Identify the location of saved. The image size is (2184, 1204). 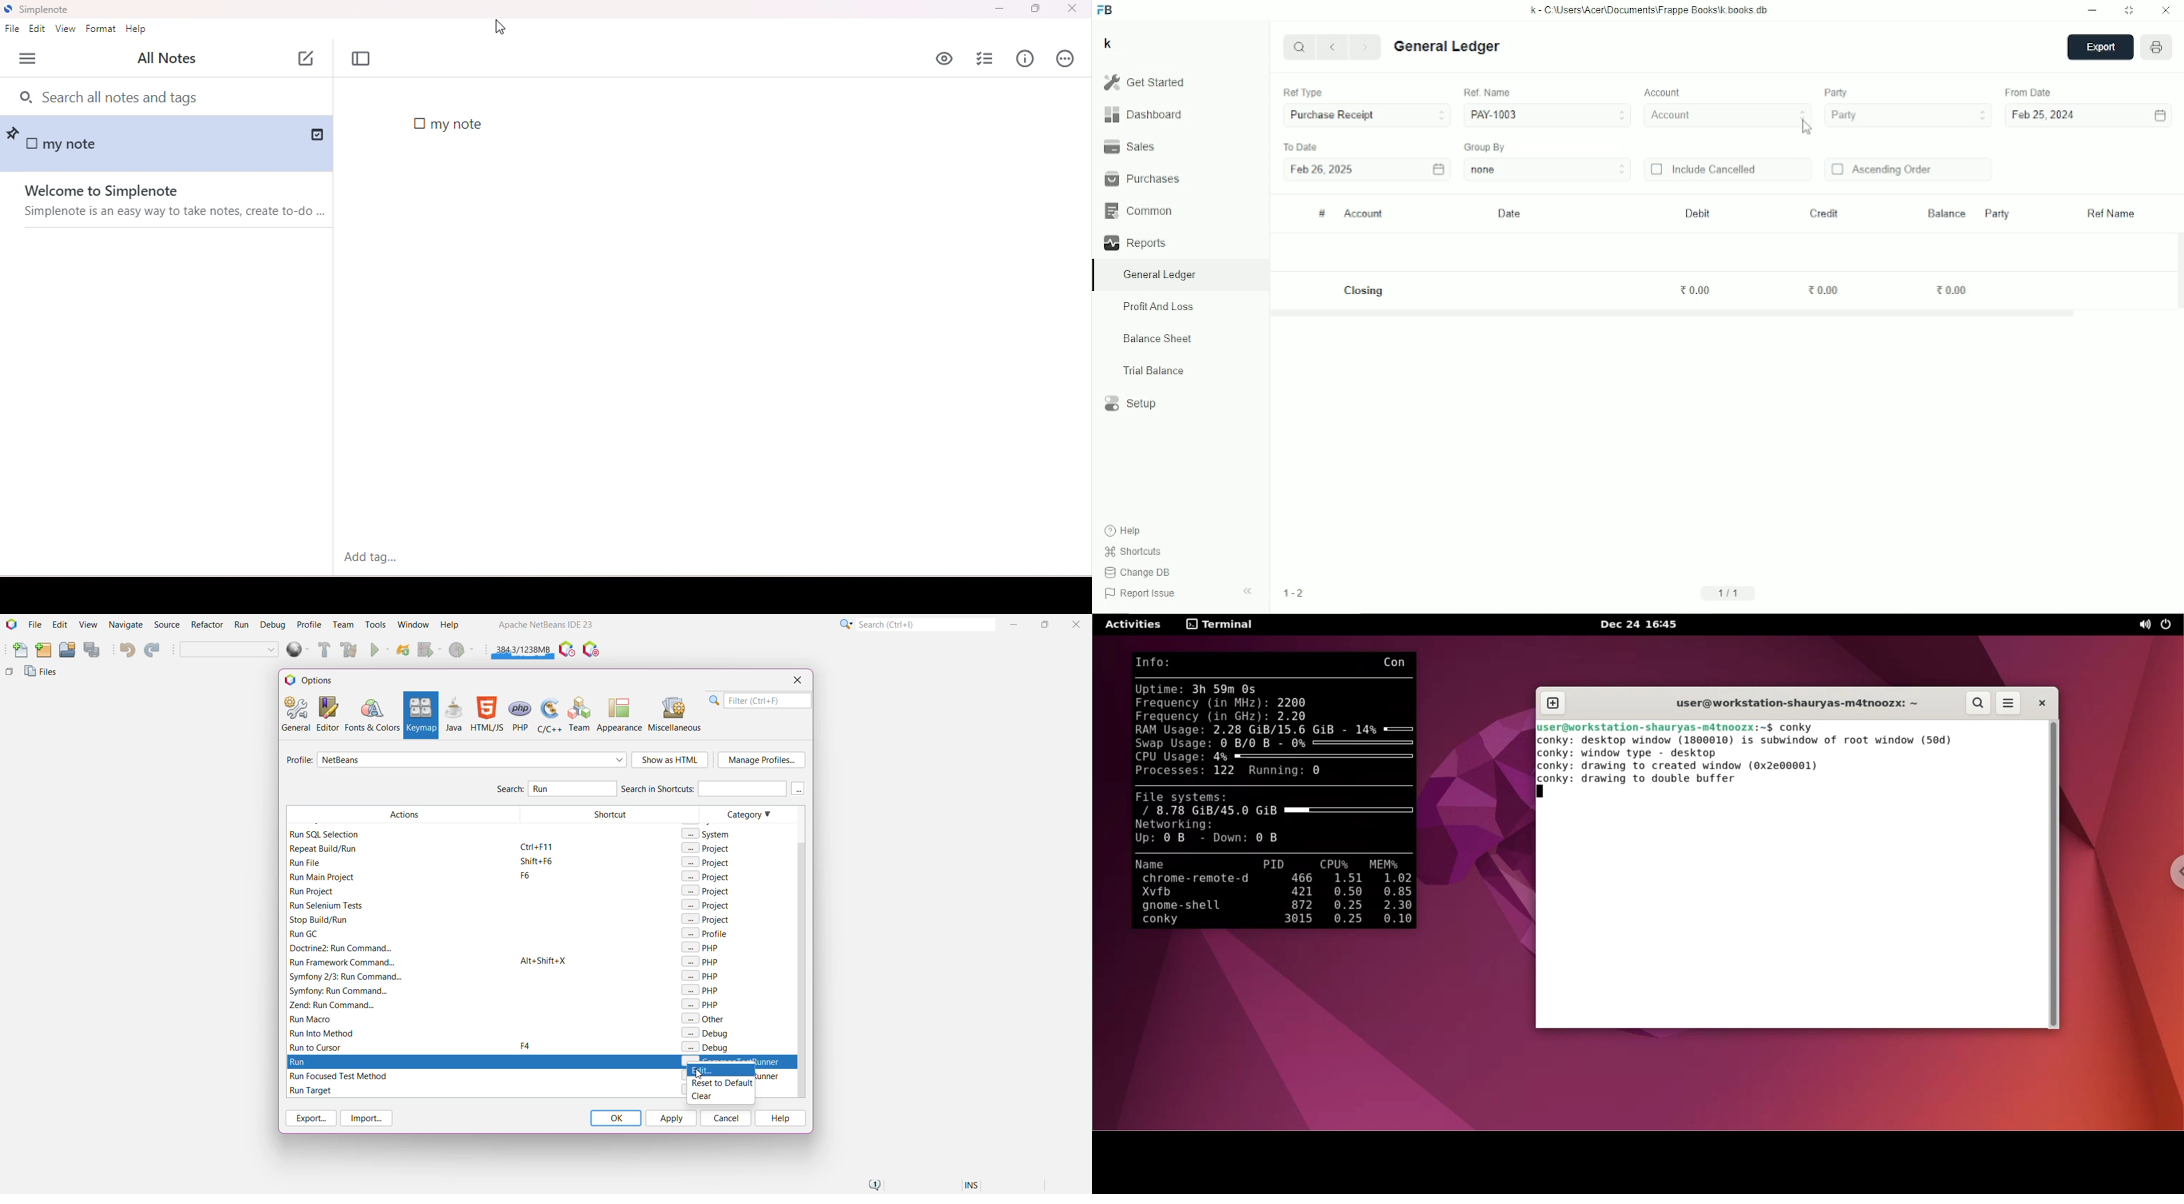
(315, 134).